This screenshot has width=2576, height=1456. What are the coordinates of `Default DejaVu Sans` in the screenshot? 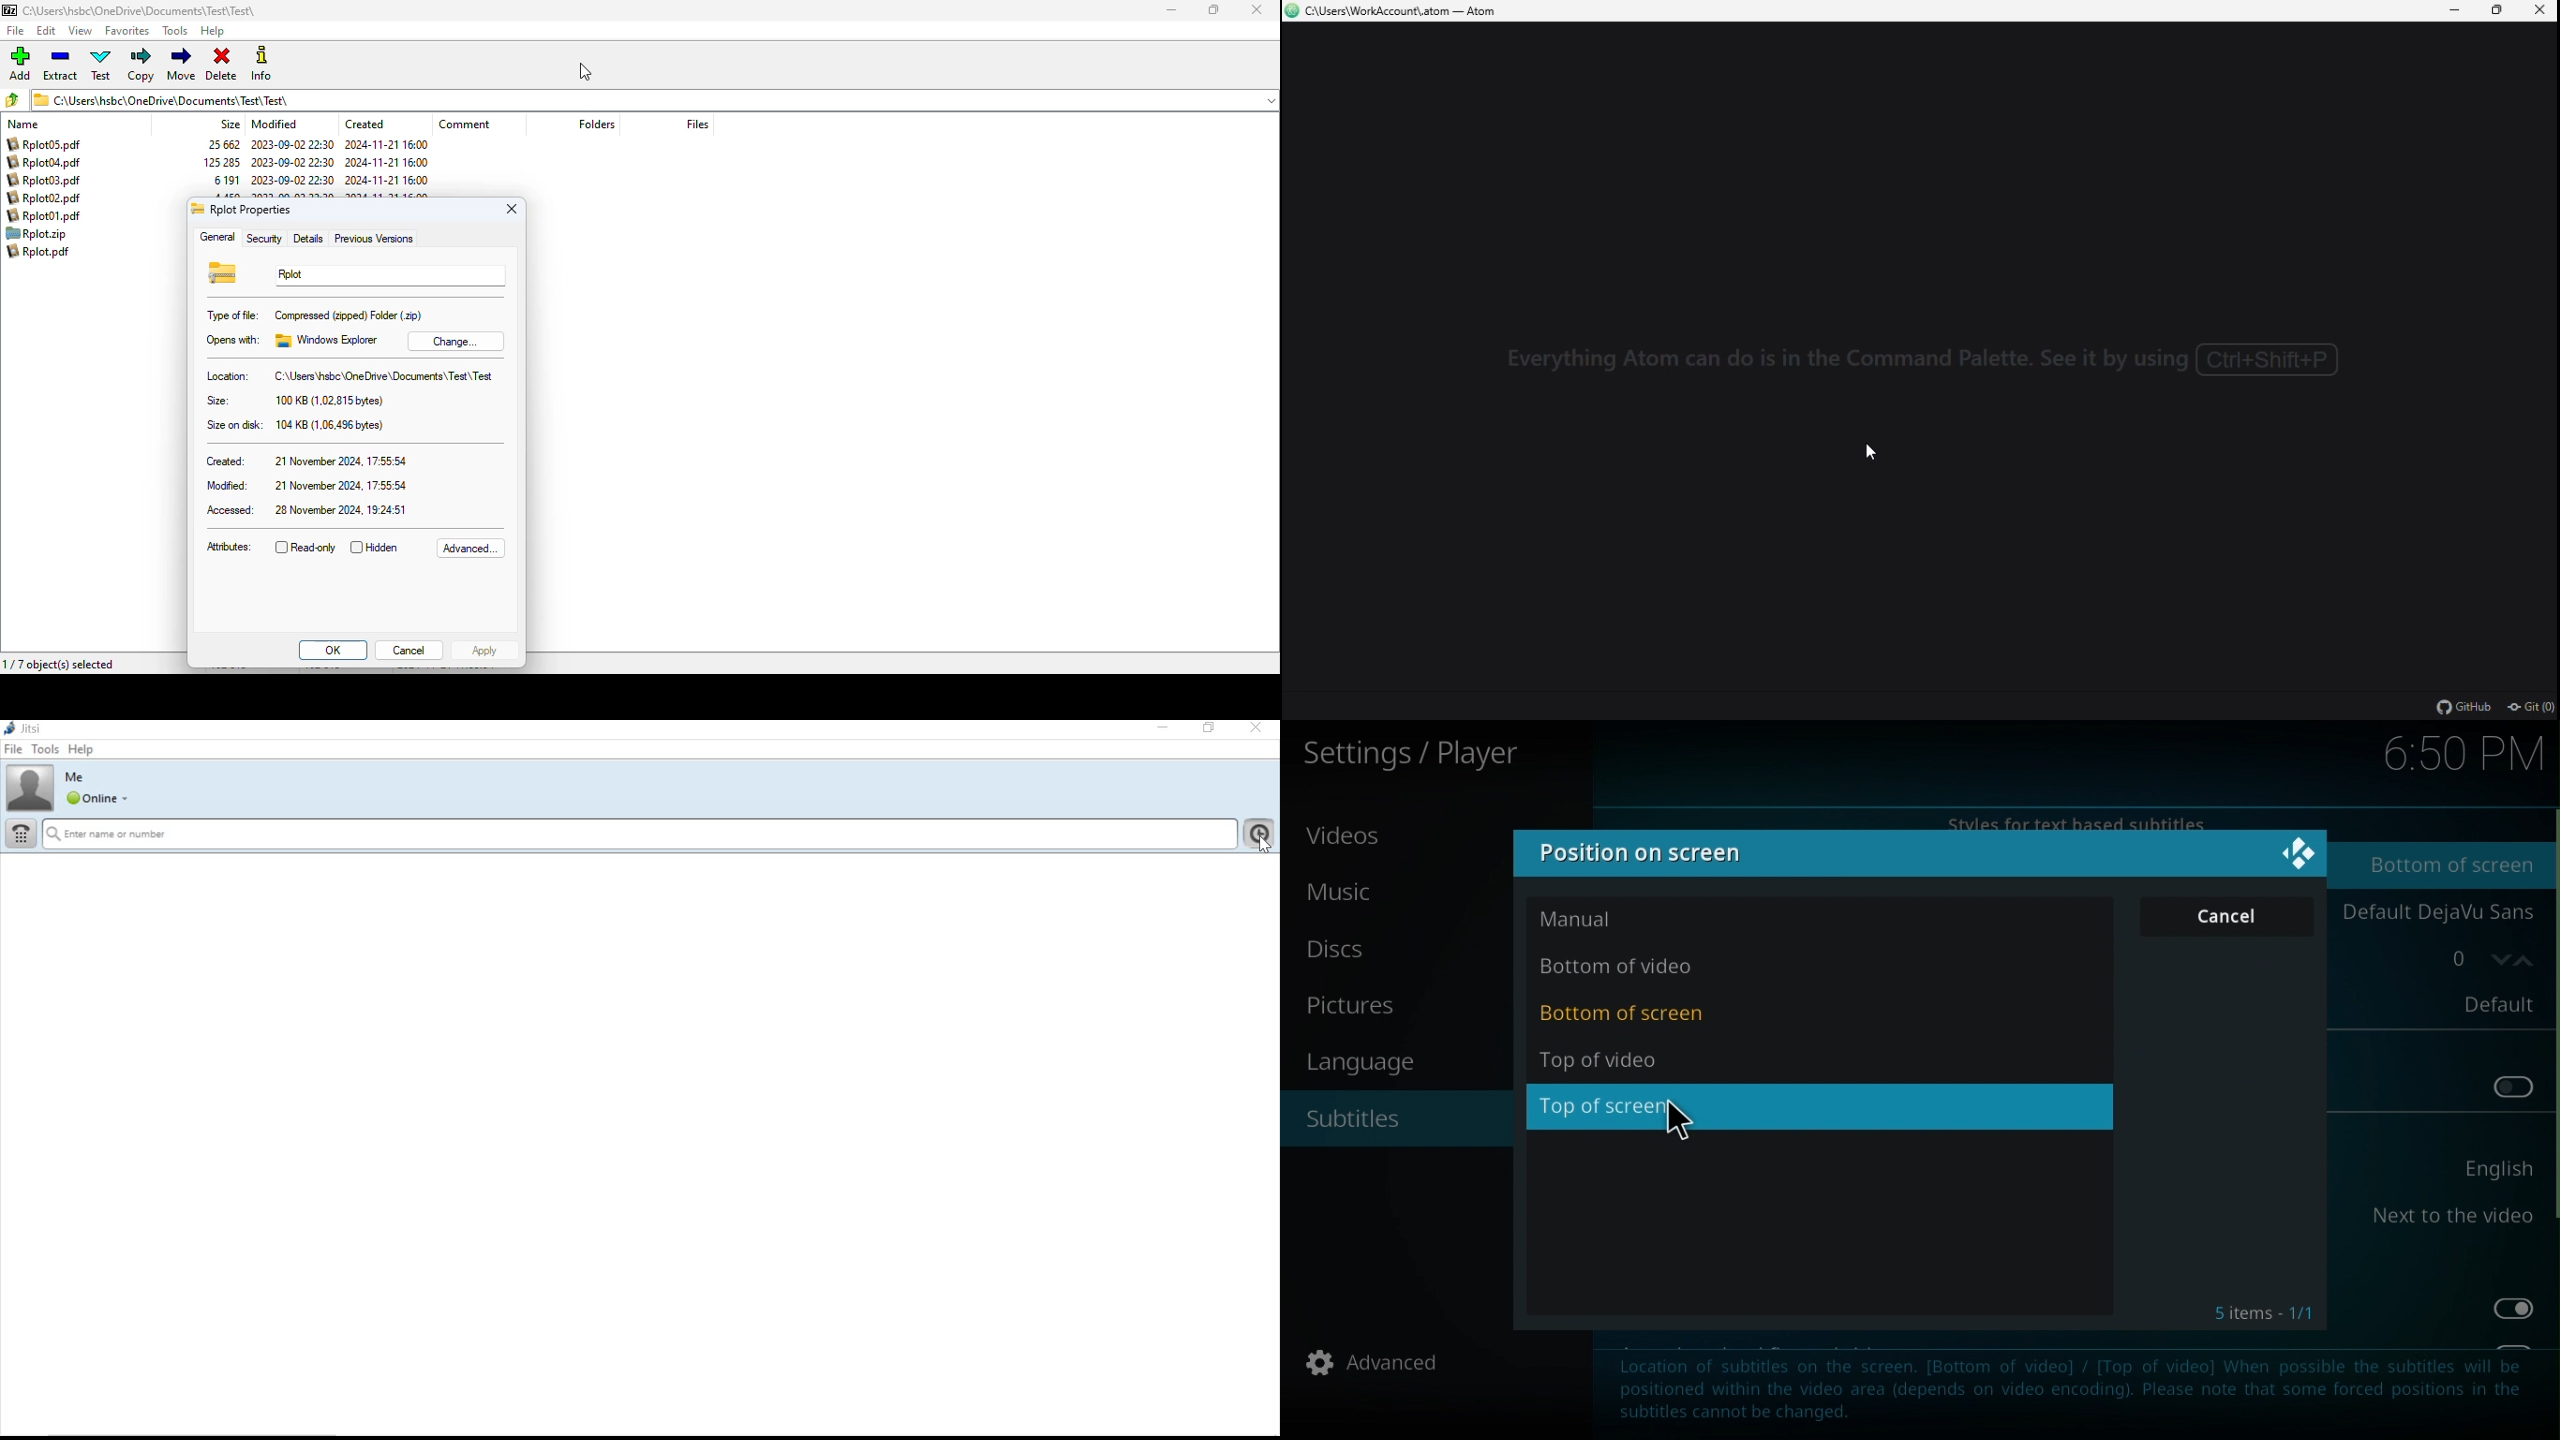 It's located at (2435, 914).